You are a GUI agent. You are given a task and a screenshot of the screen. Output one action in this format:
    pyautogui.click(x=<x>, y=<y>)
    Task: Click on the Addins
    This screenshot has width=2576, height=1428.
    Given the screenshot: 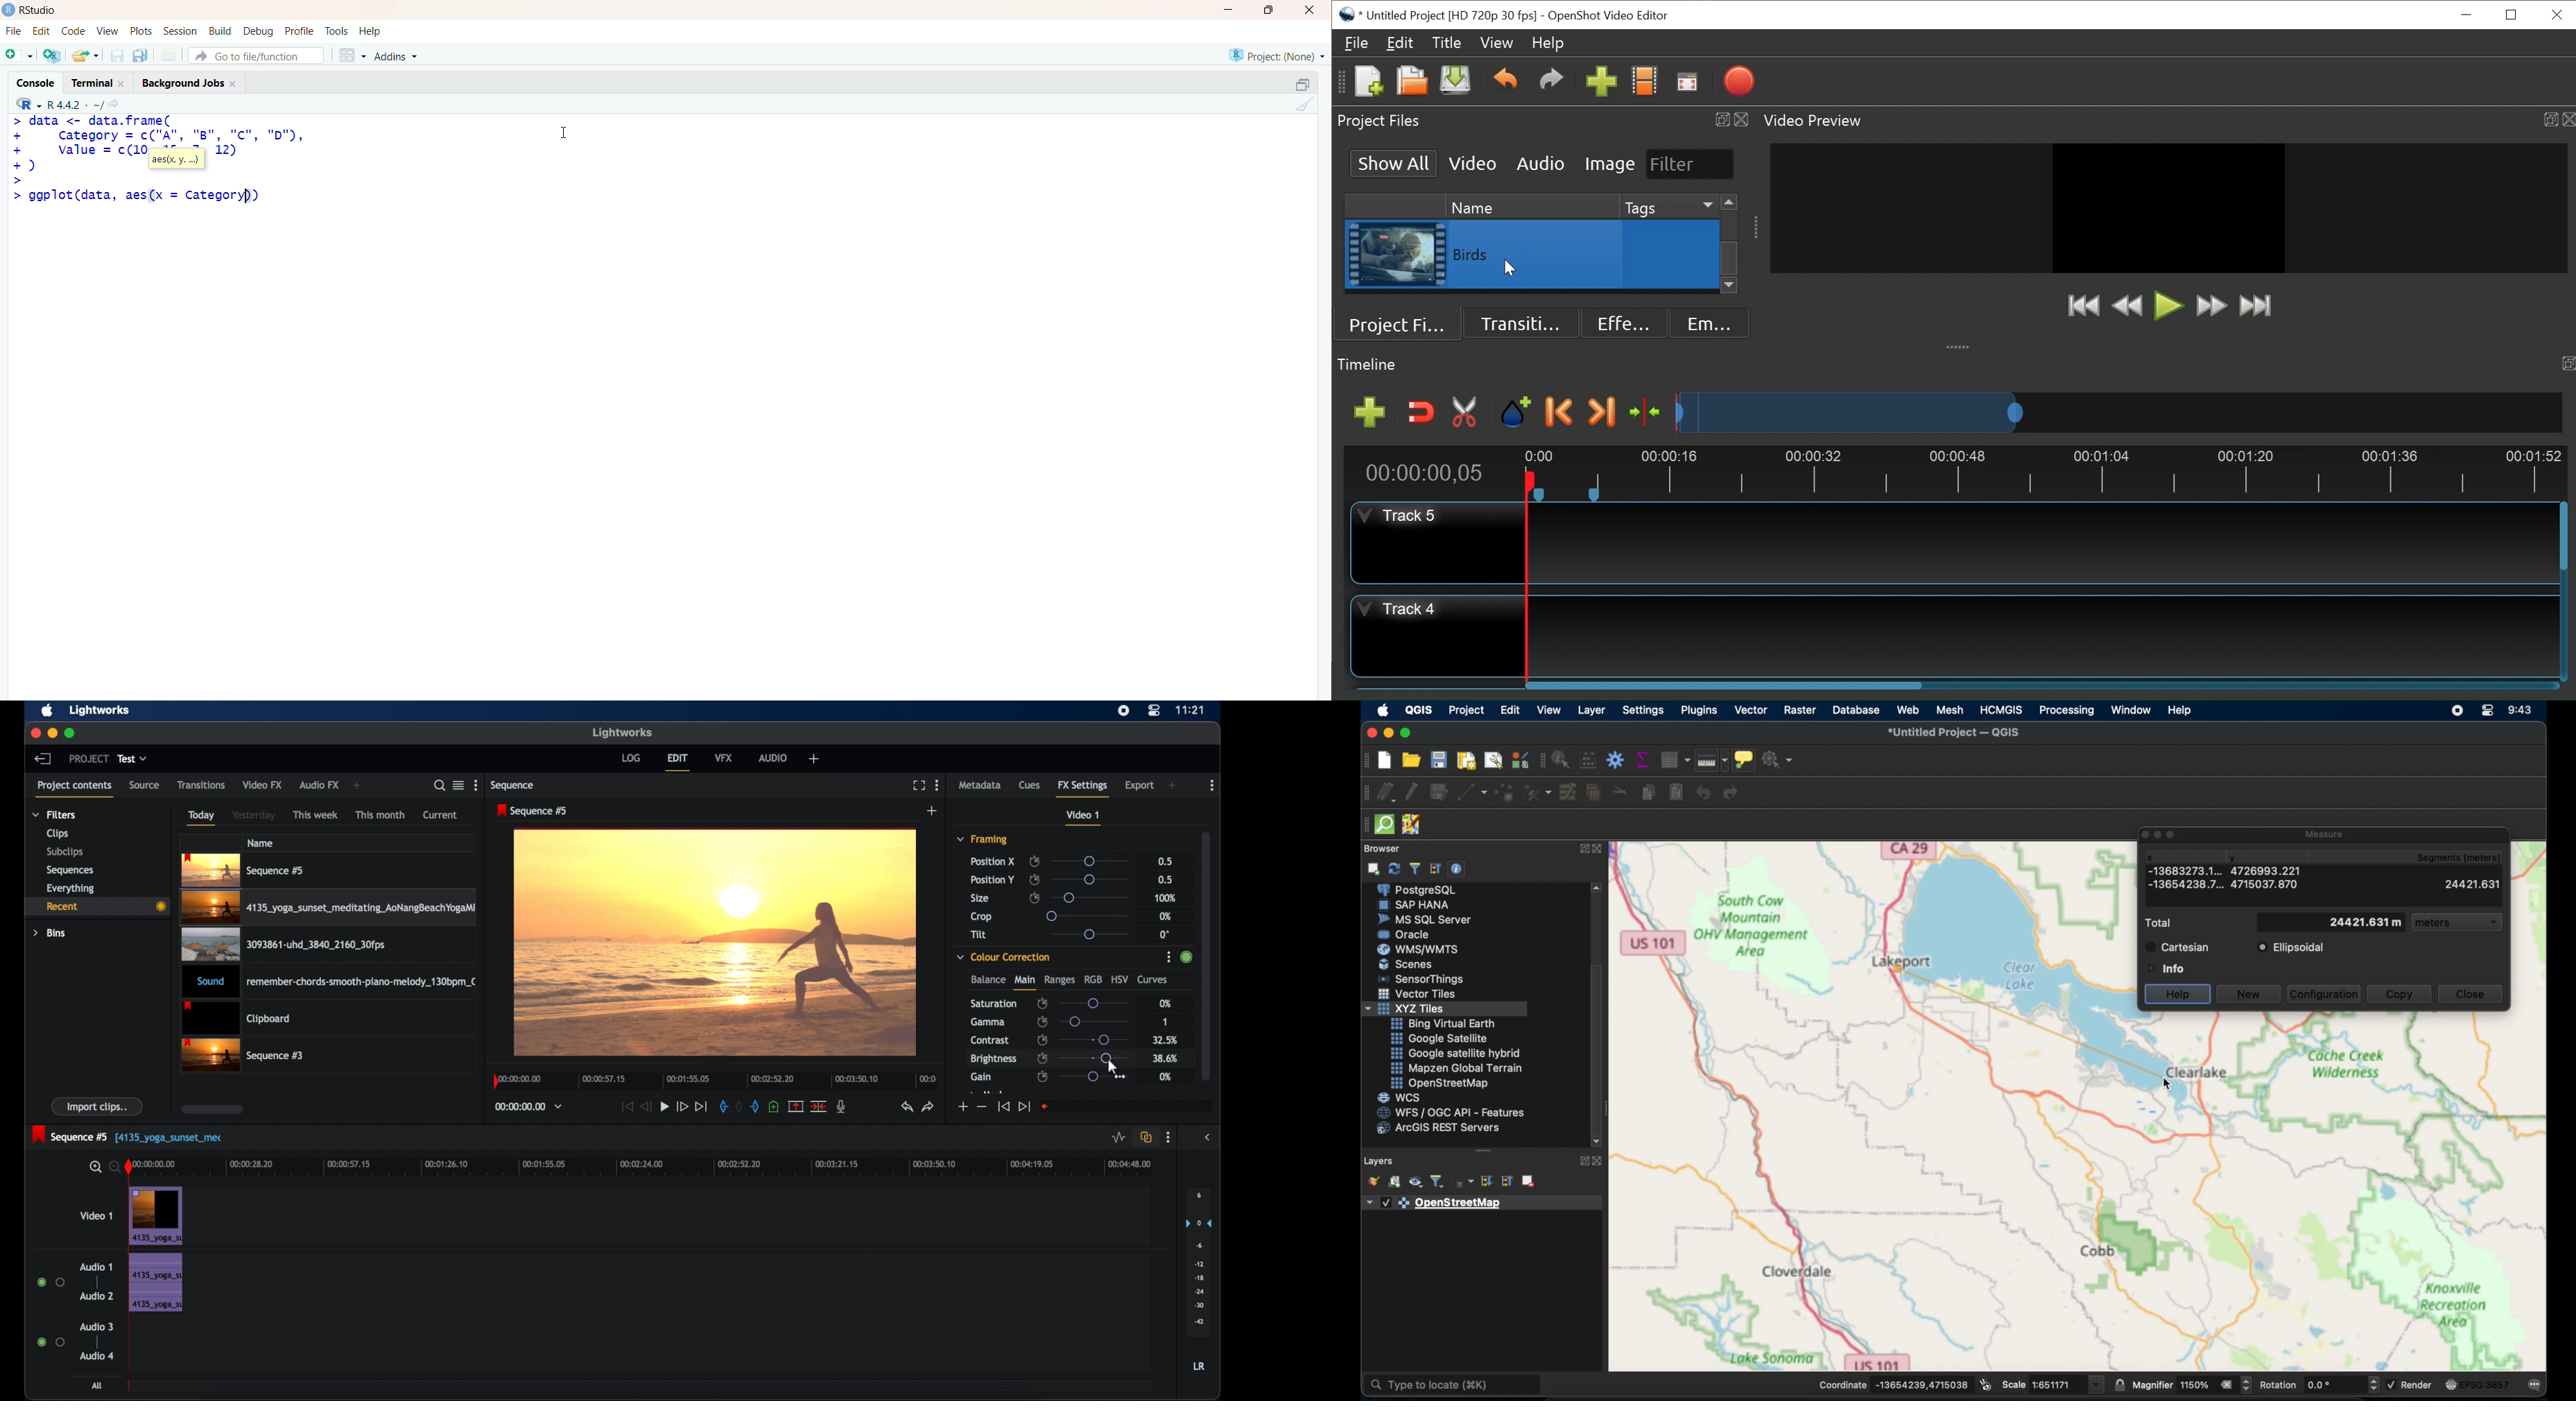 What is the action you would take?
    pyautogui.click(x=399, y=57)
    